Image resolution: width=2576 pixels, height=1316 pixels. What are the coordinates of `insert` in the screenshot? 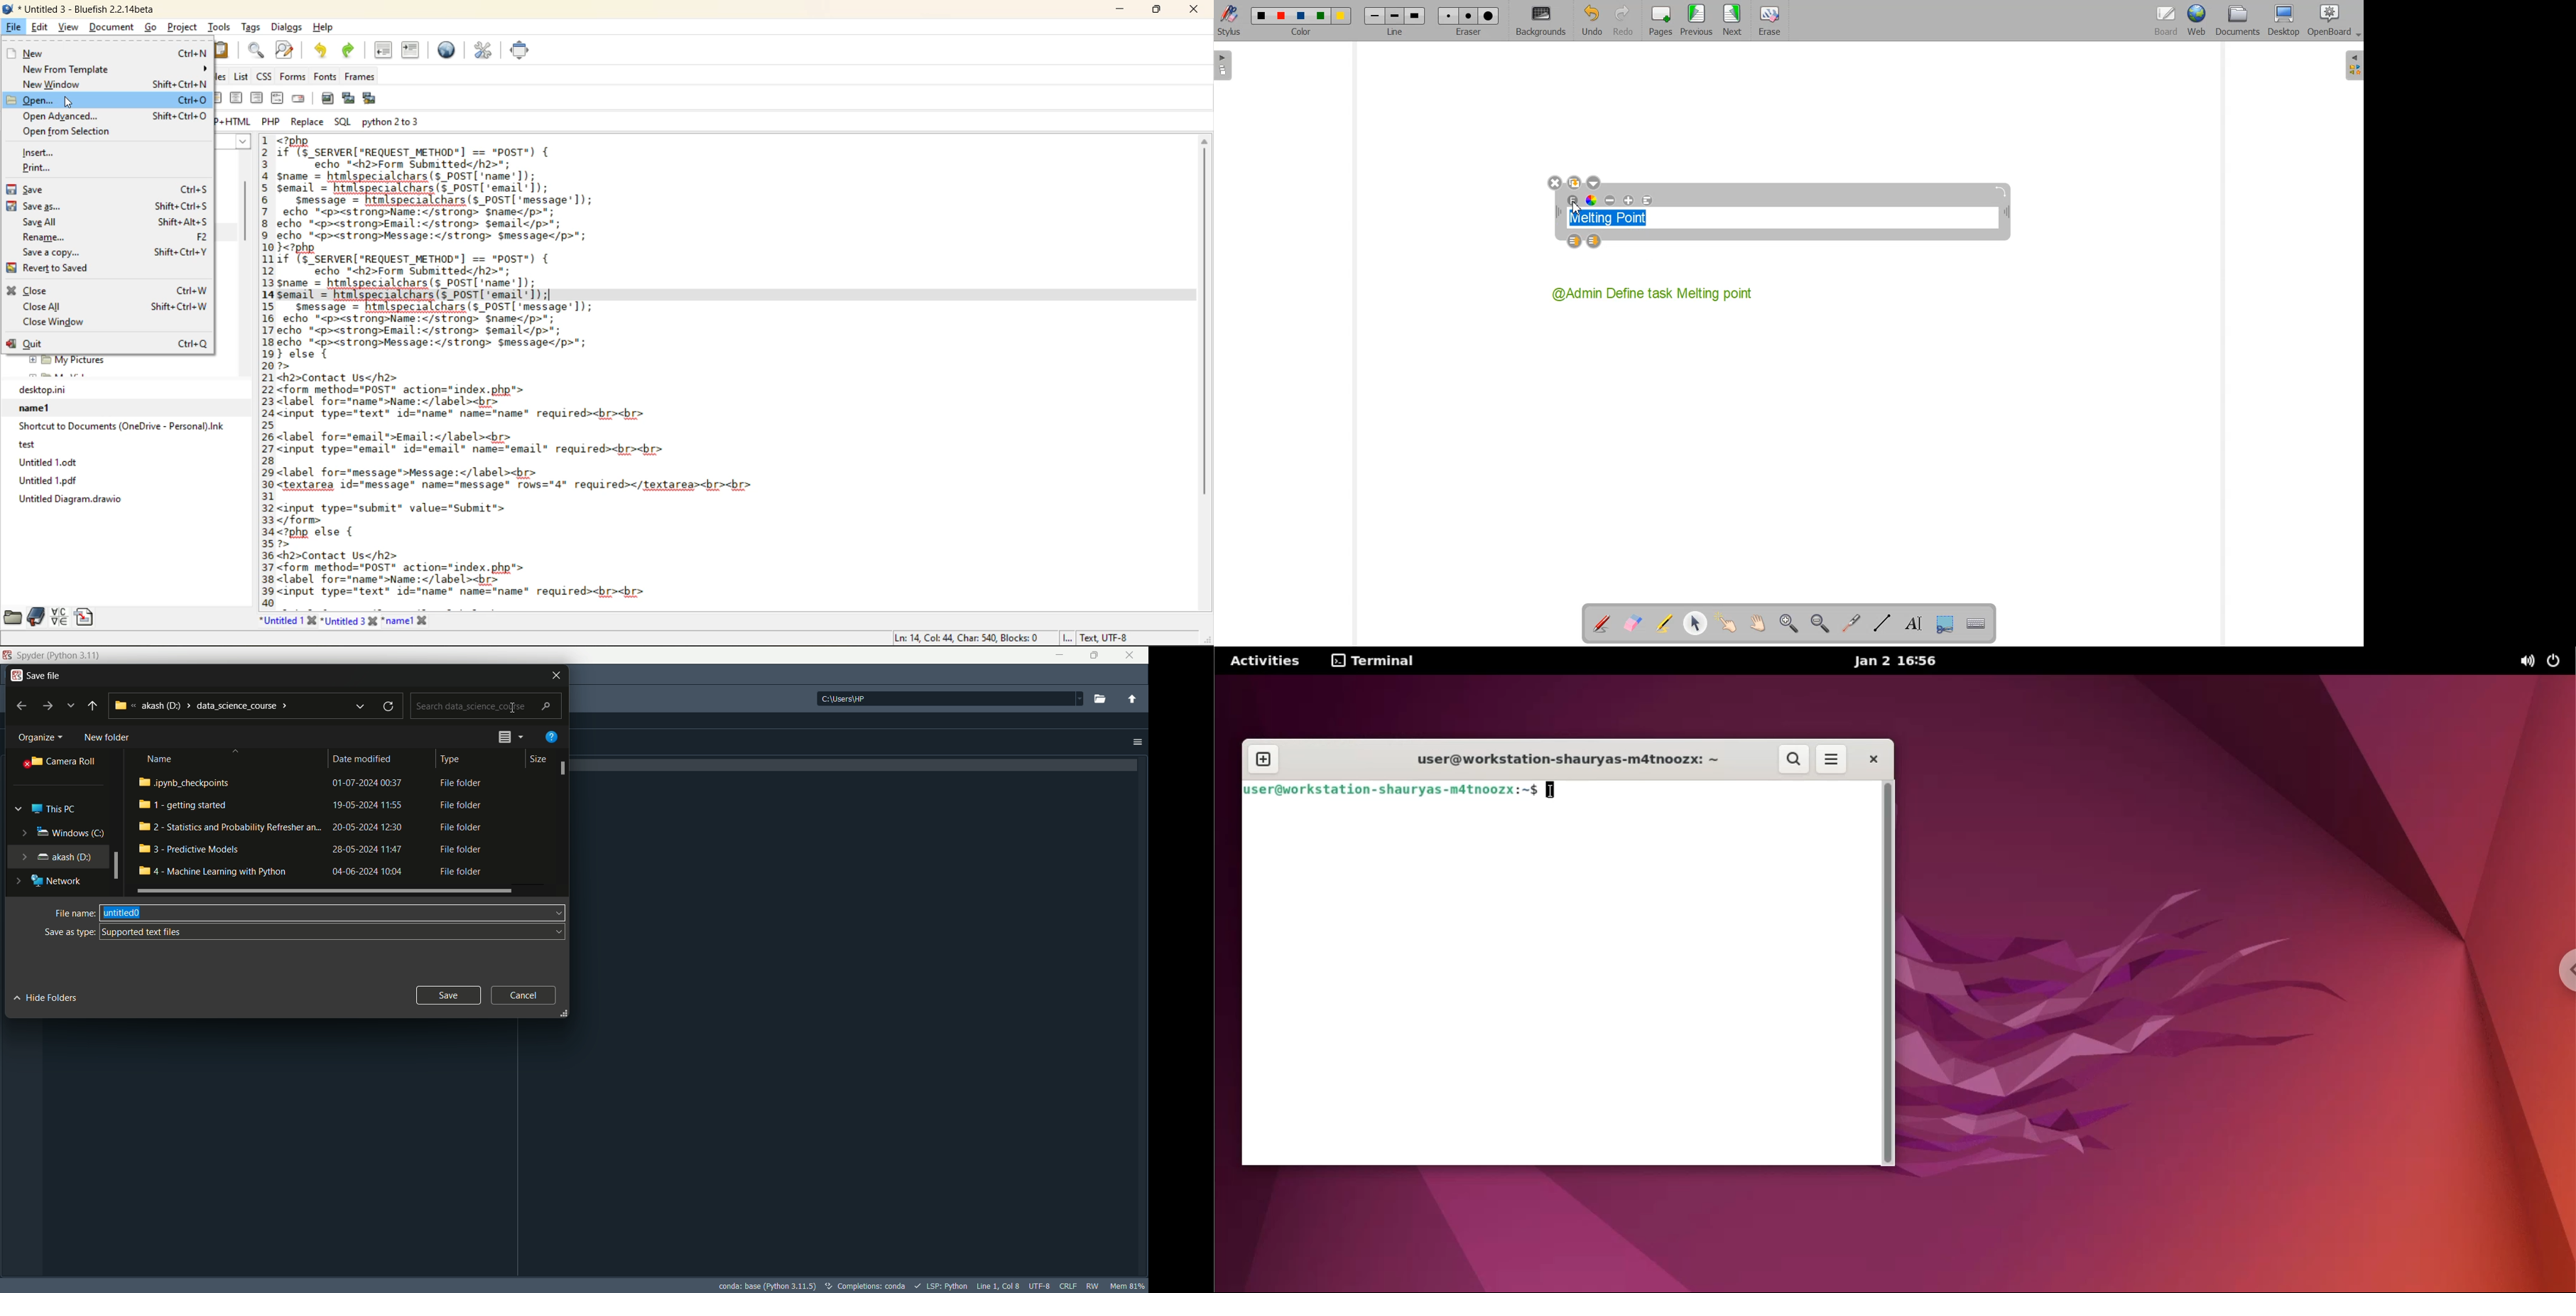 It's located at (38, 151).